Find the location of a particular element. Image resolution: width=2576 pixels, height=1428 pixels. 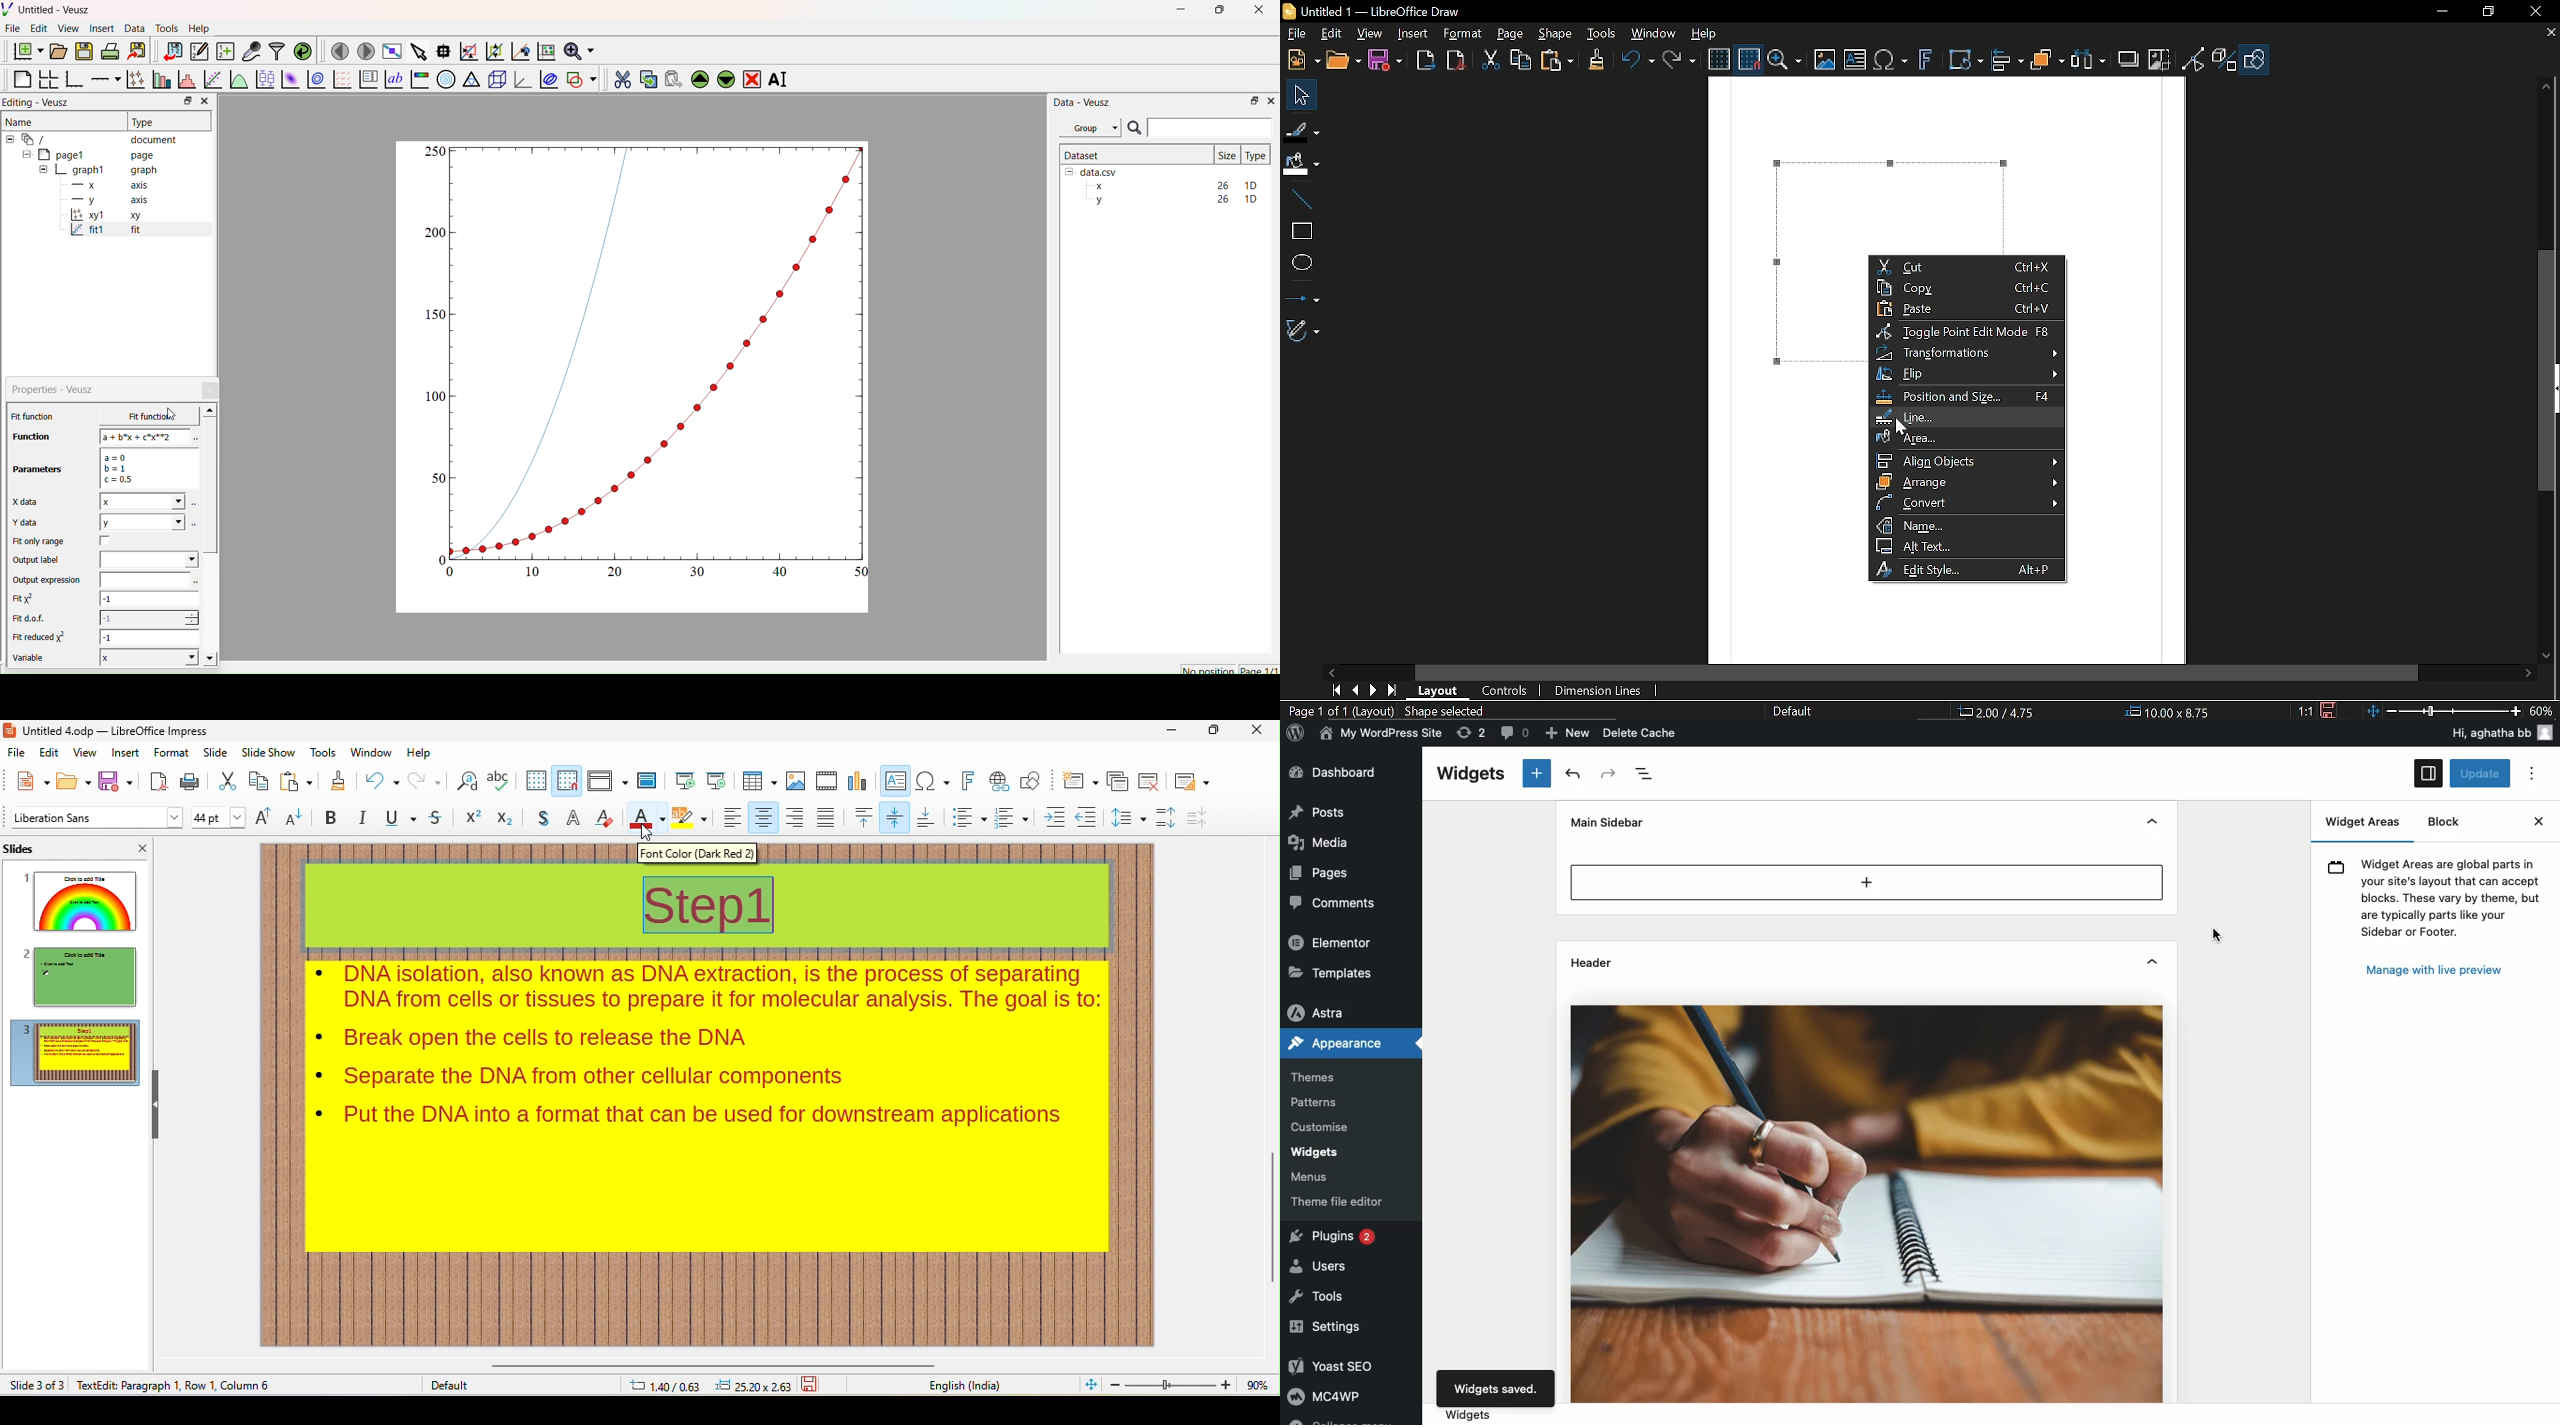

Redo is located at coordinates (1681, 59).